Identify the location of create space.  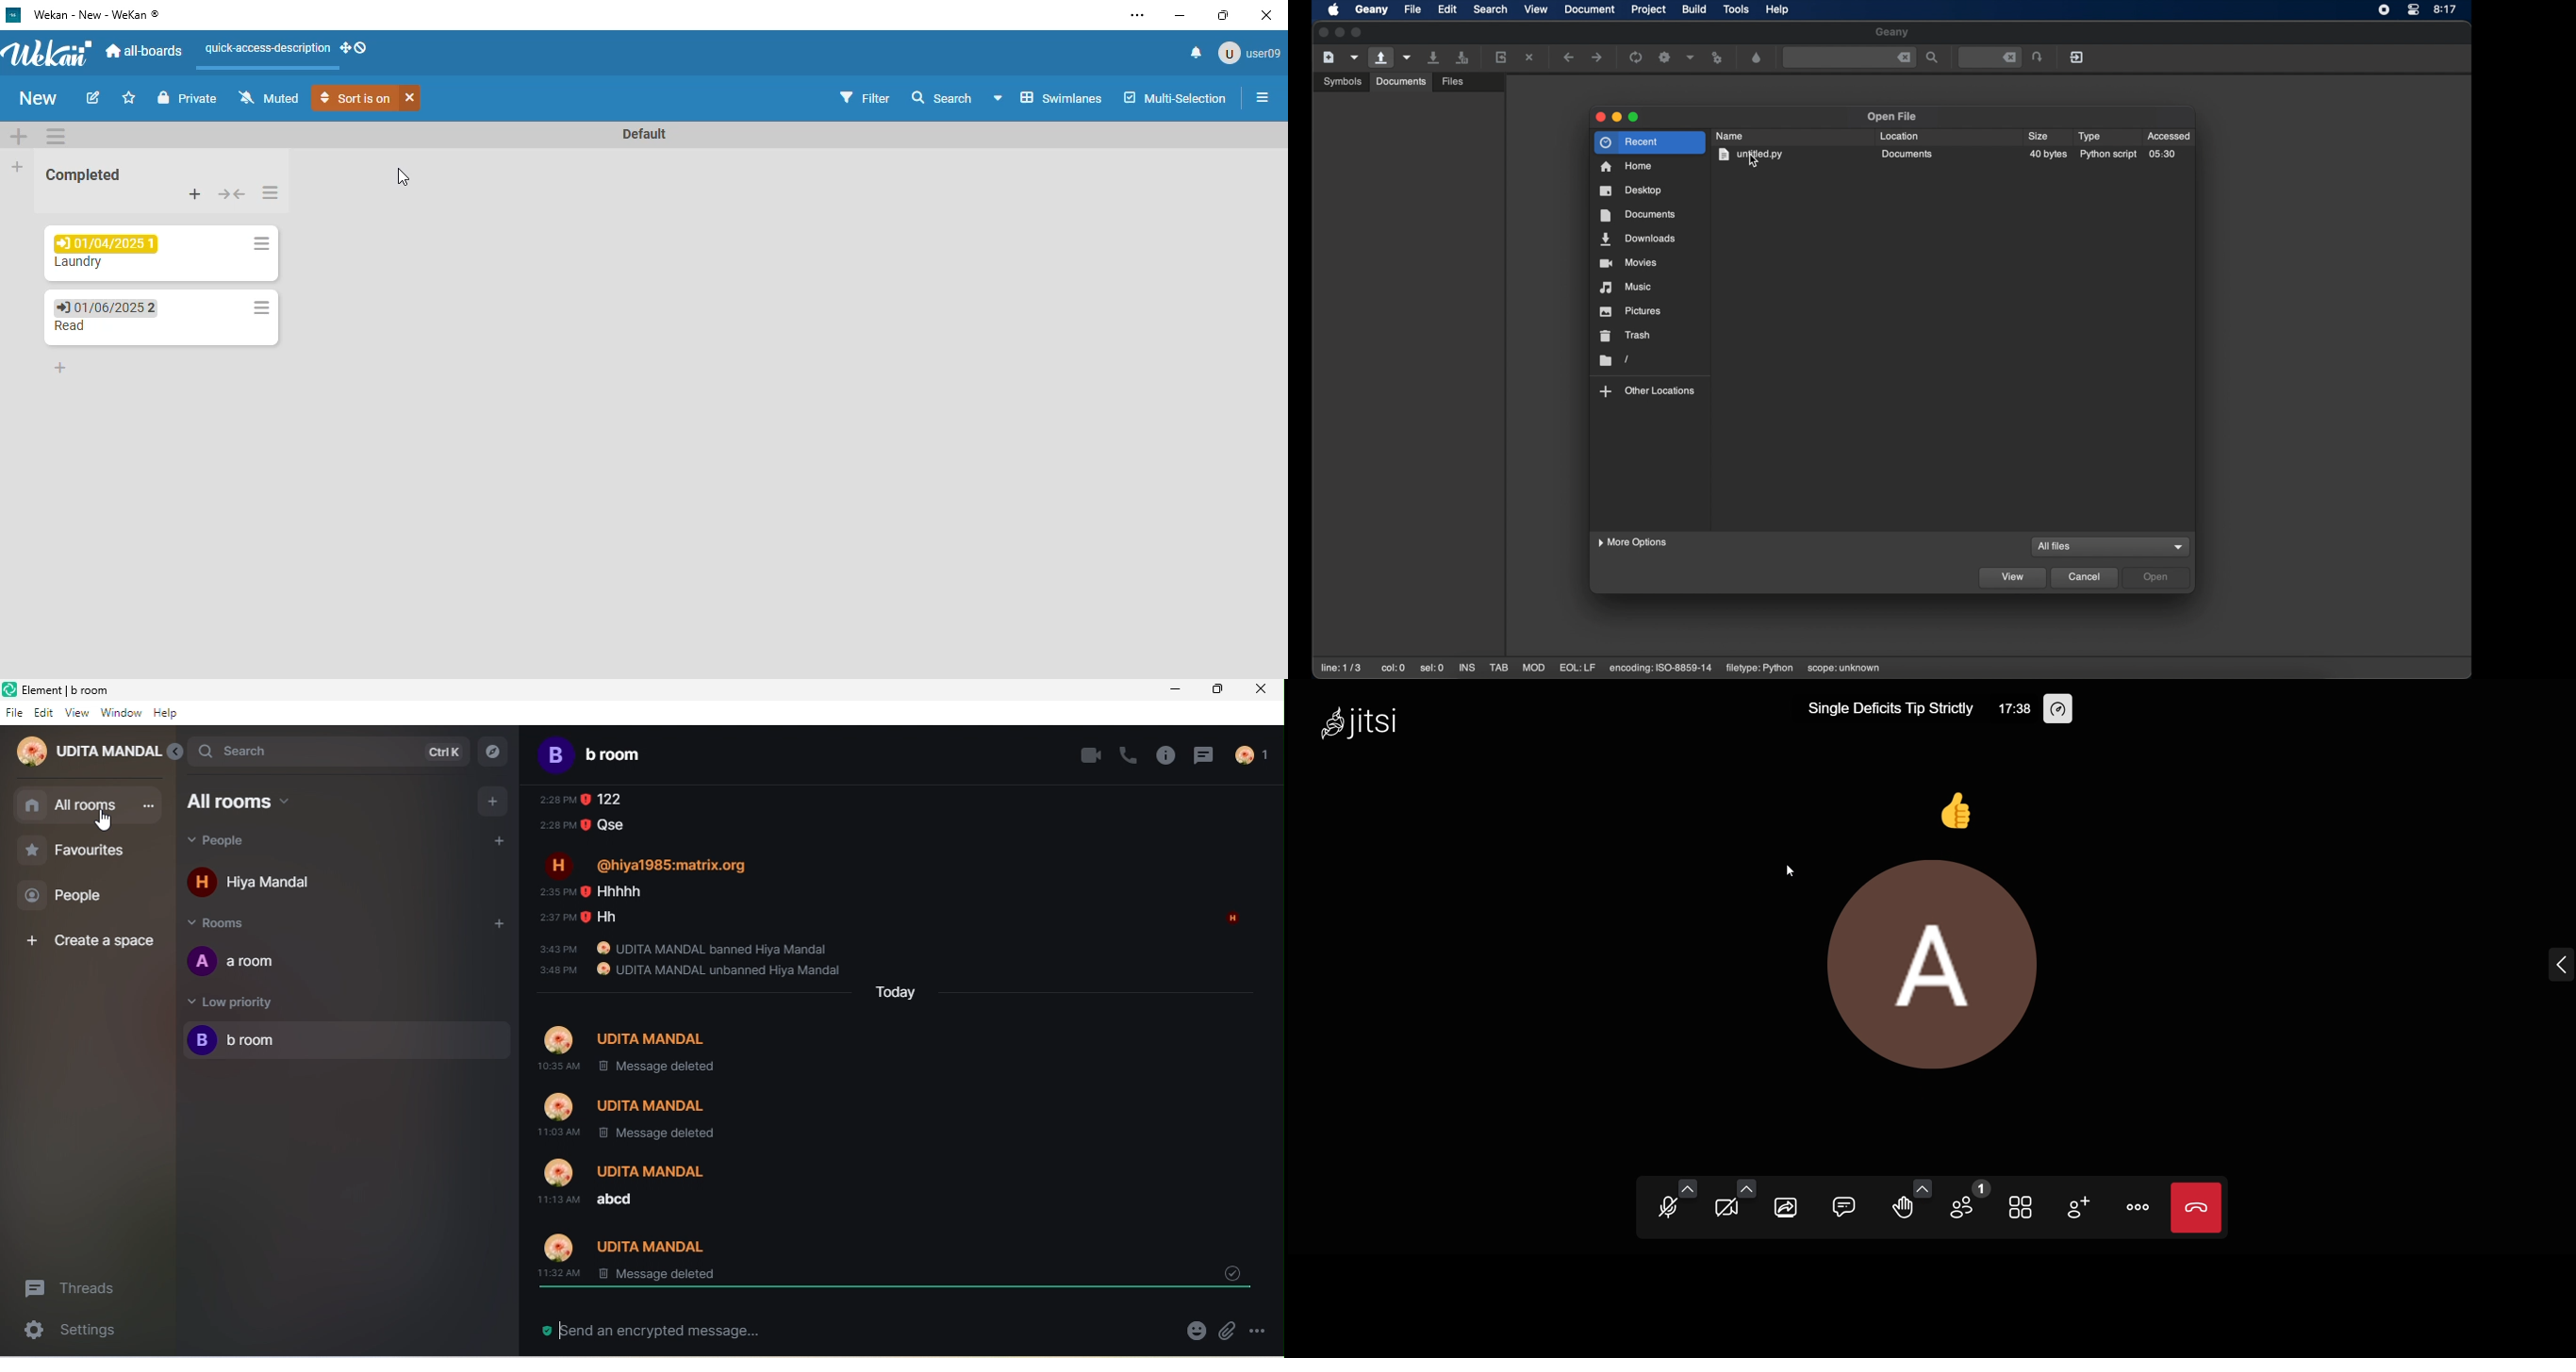
(88, 939).